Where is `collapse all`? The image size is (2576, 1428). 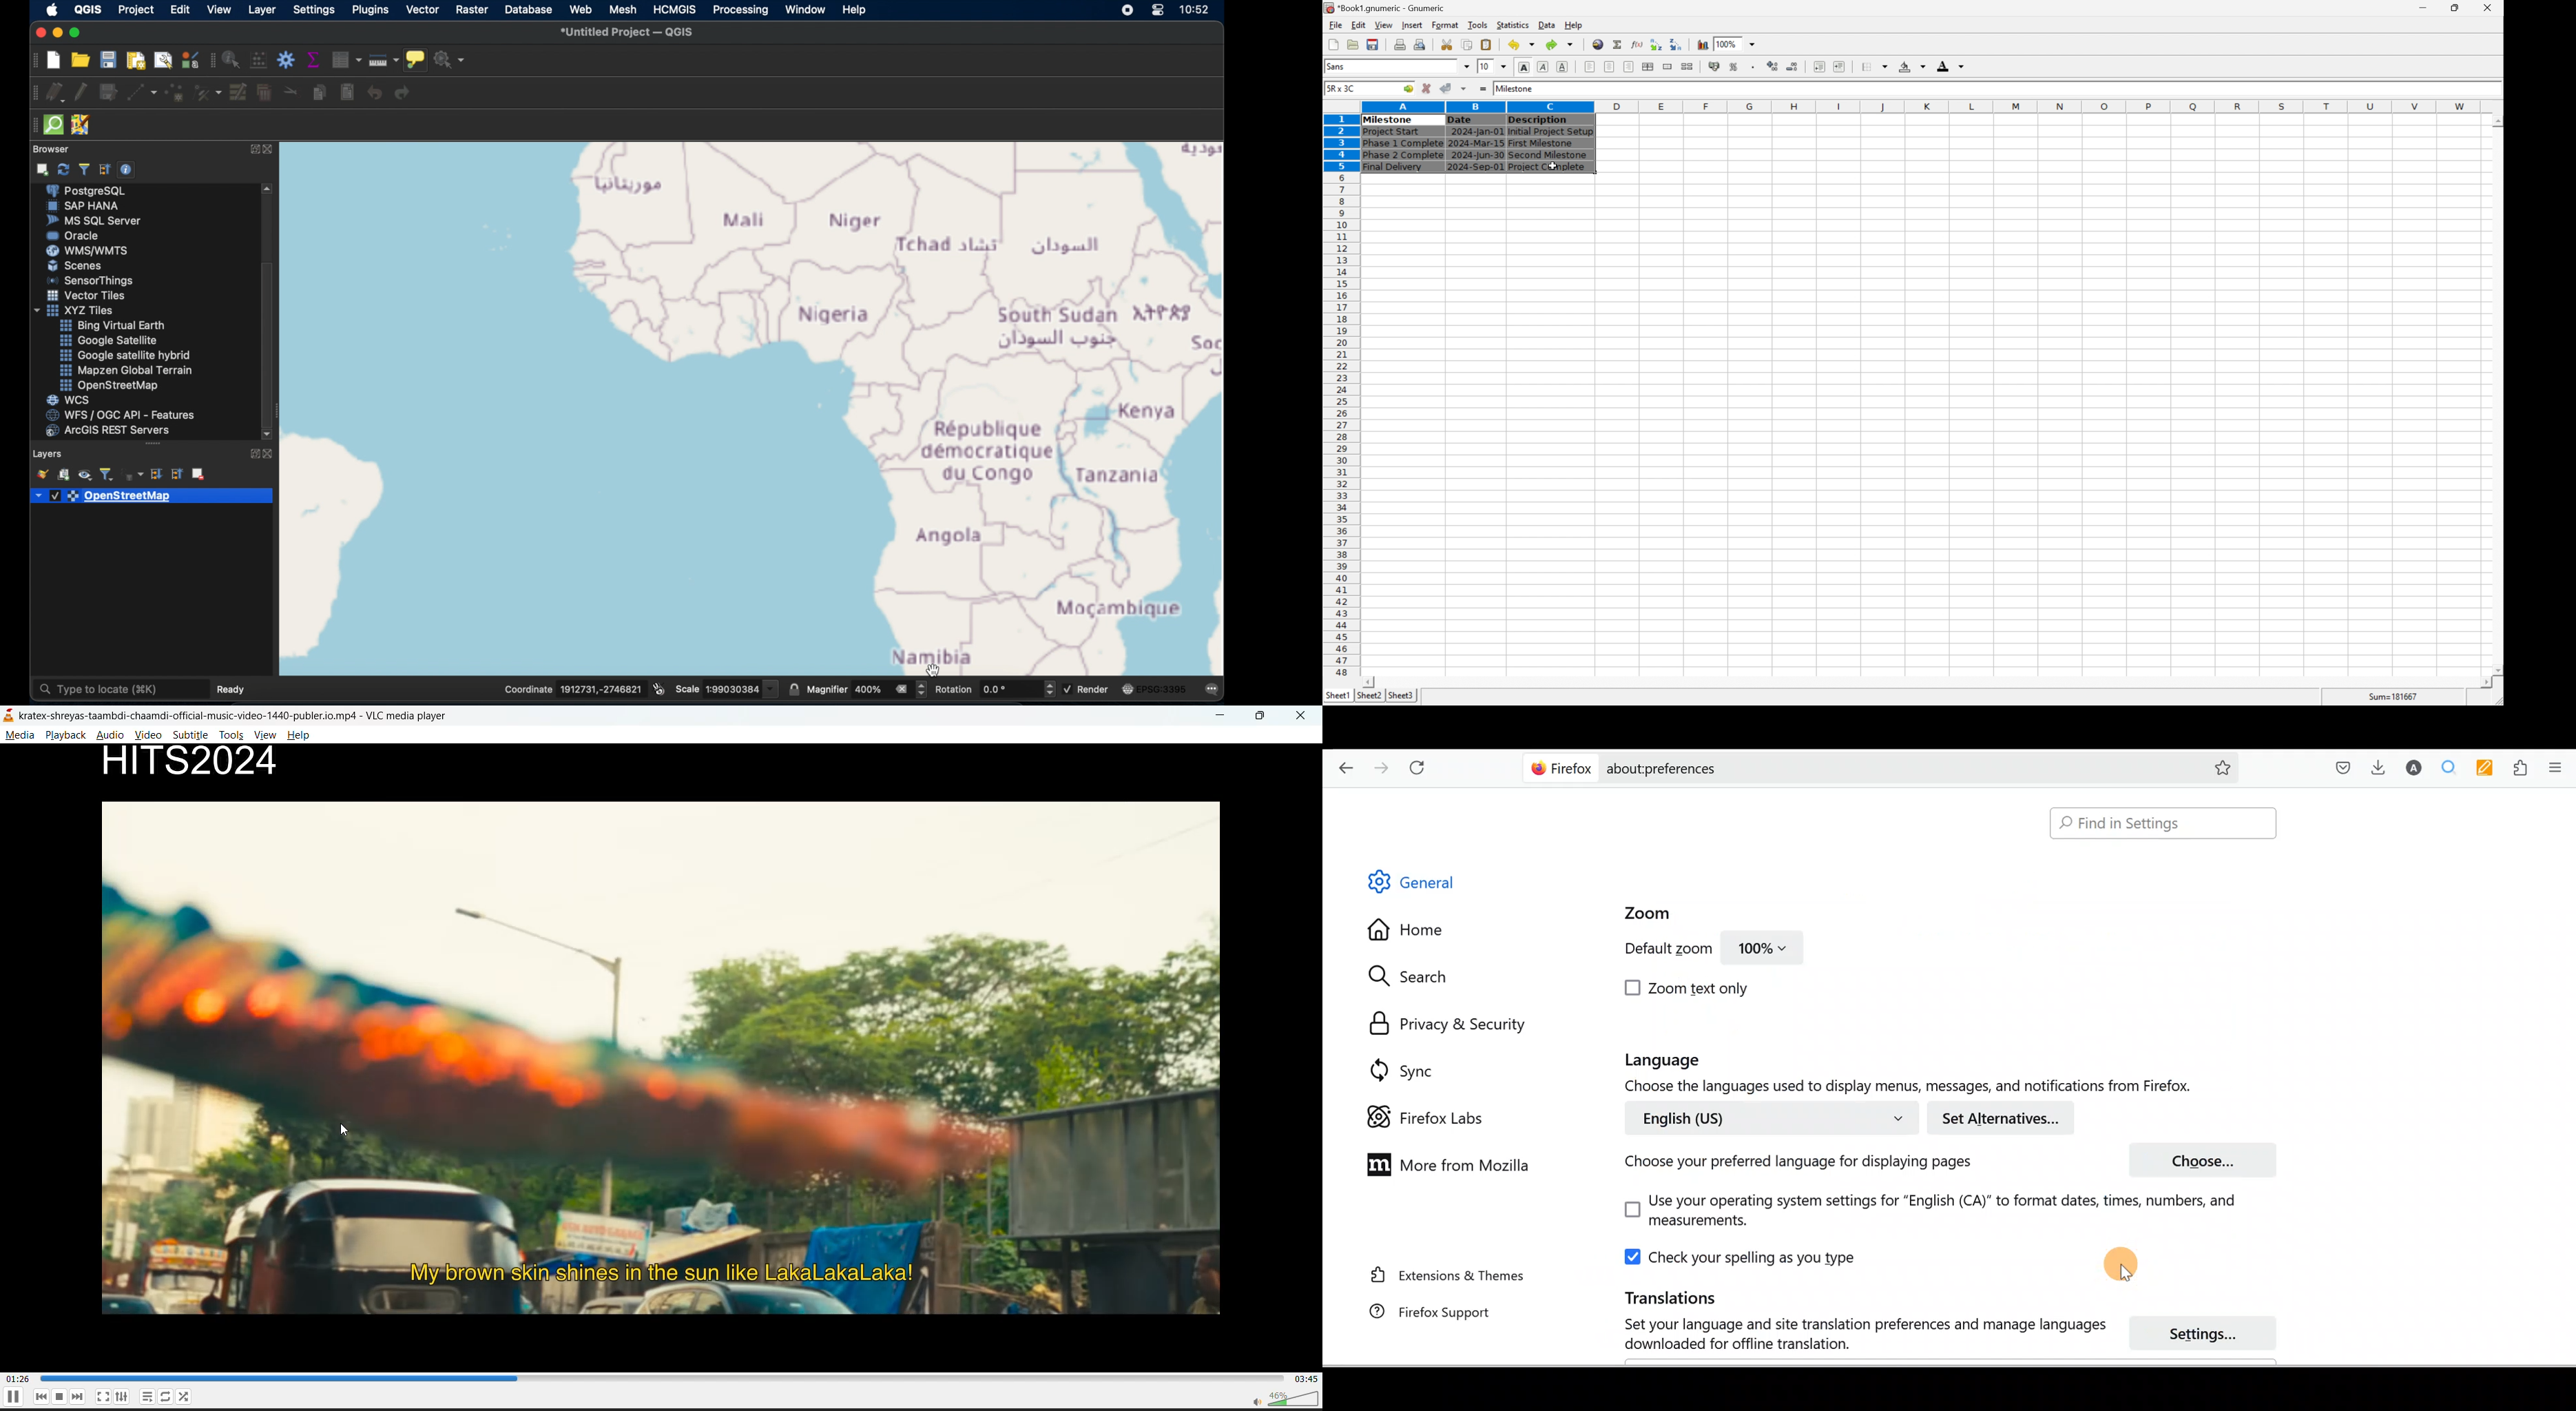 collapse all is located at coordinates (104, 169).